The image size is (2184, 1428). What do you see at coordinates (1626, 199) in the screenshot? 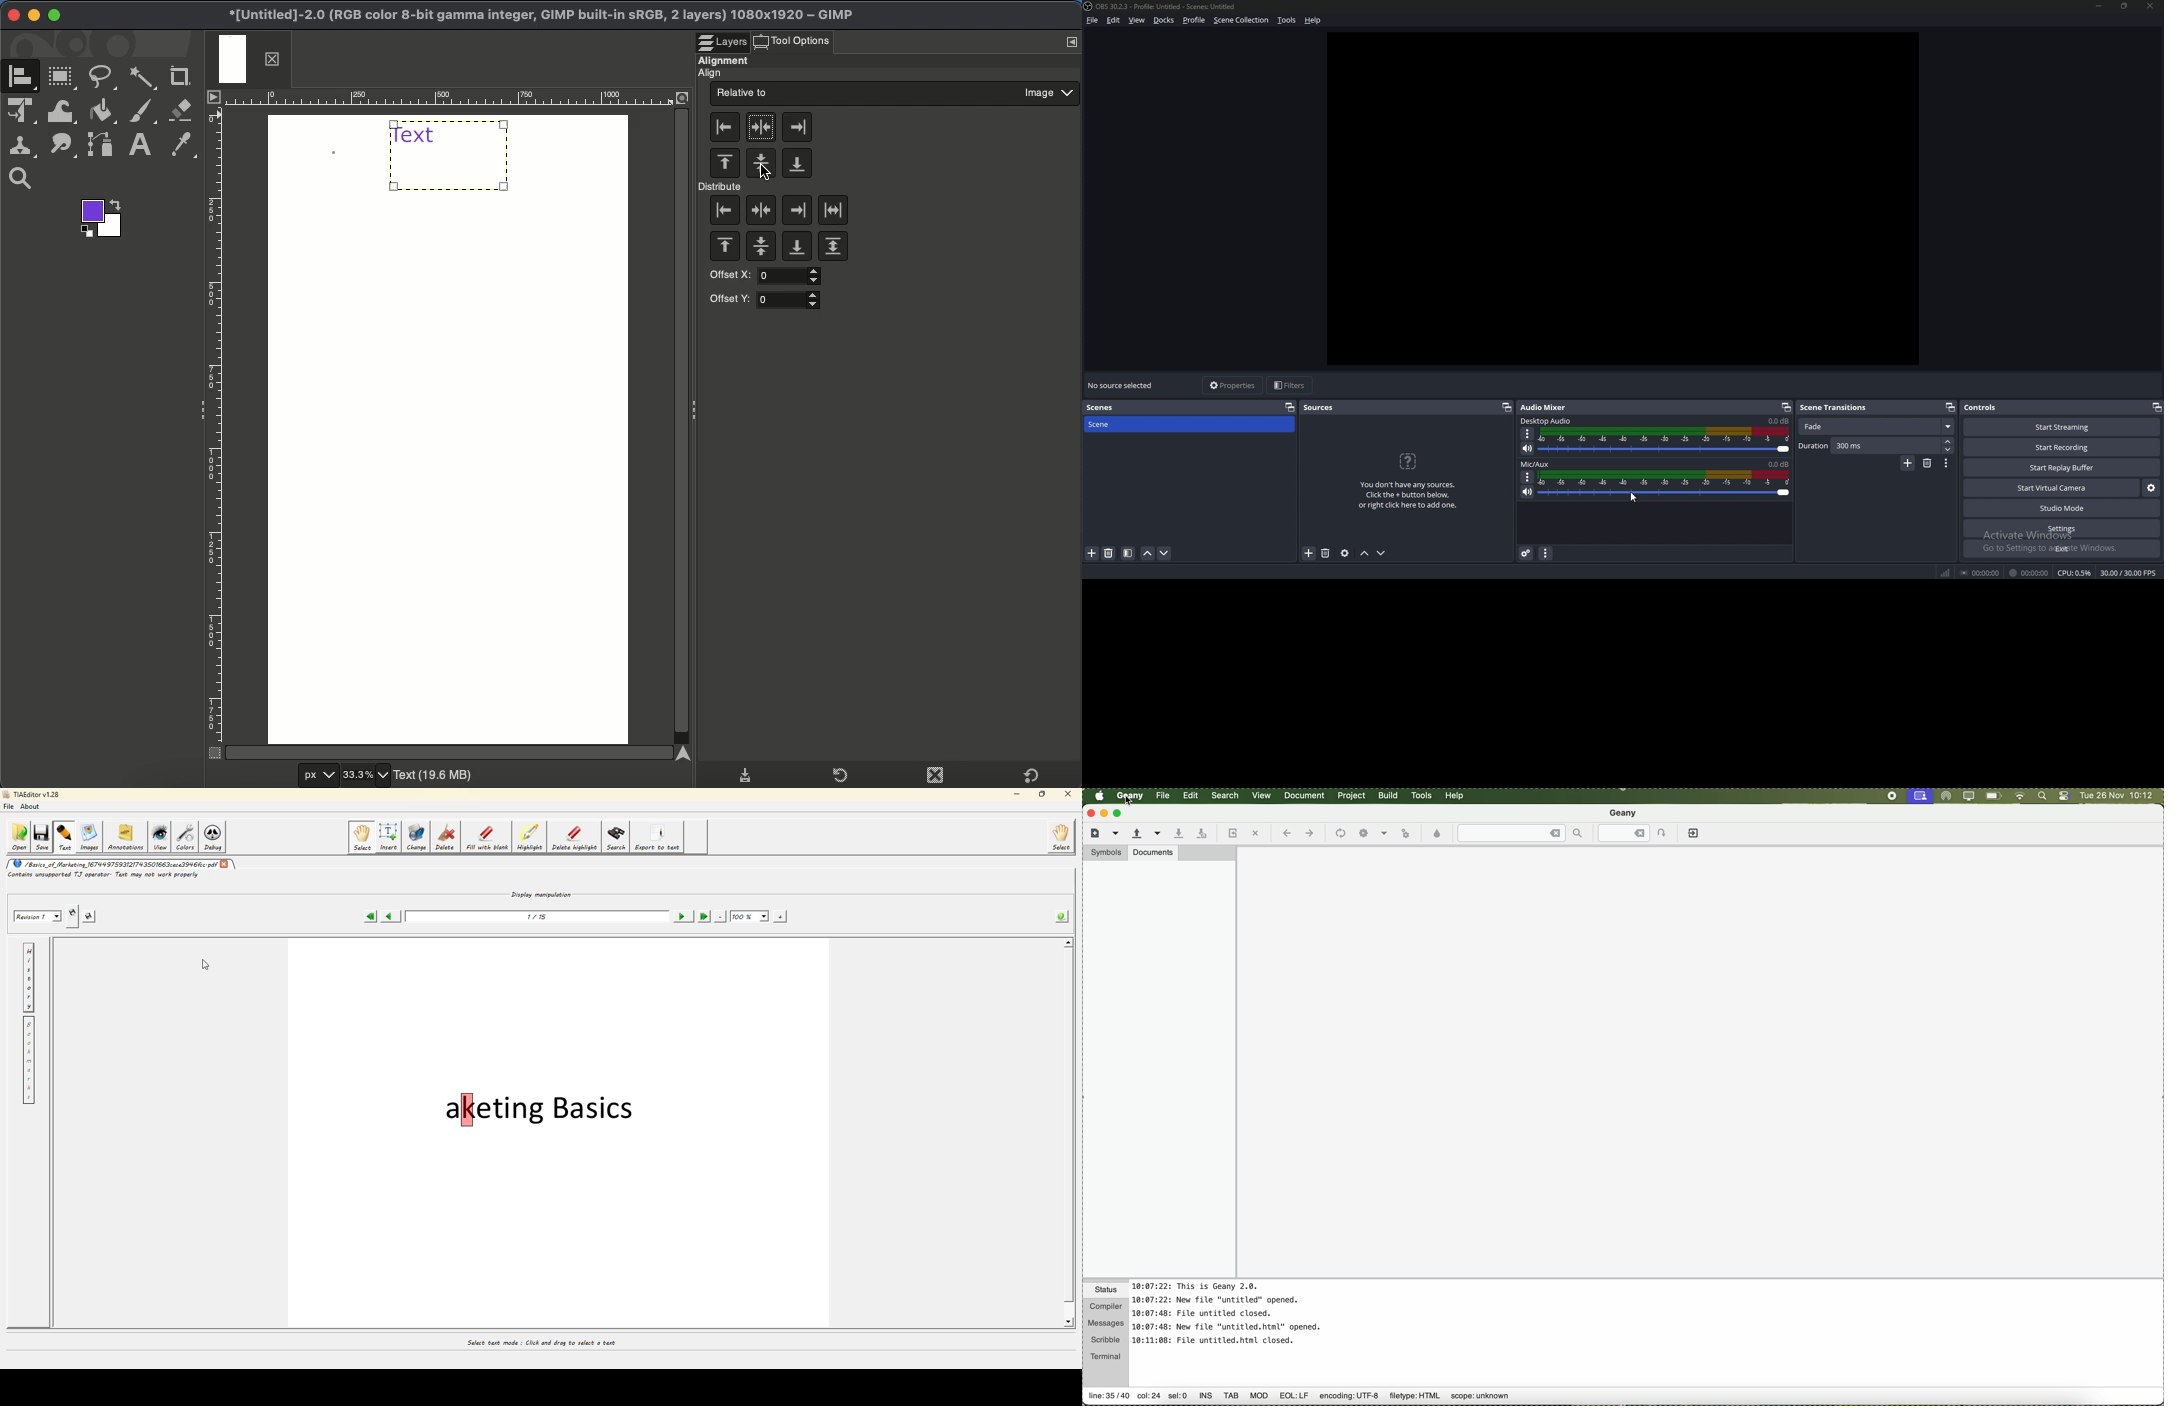
I see `workspace` at bounding box center [1626, 199].